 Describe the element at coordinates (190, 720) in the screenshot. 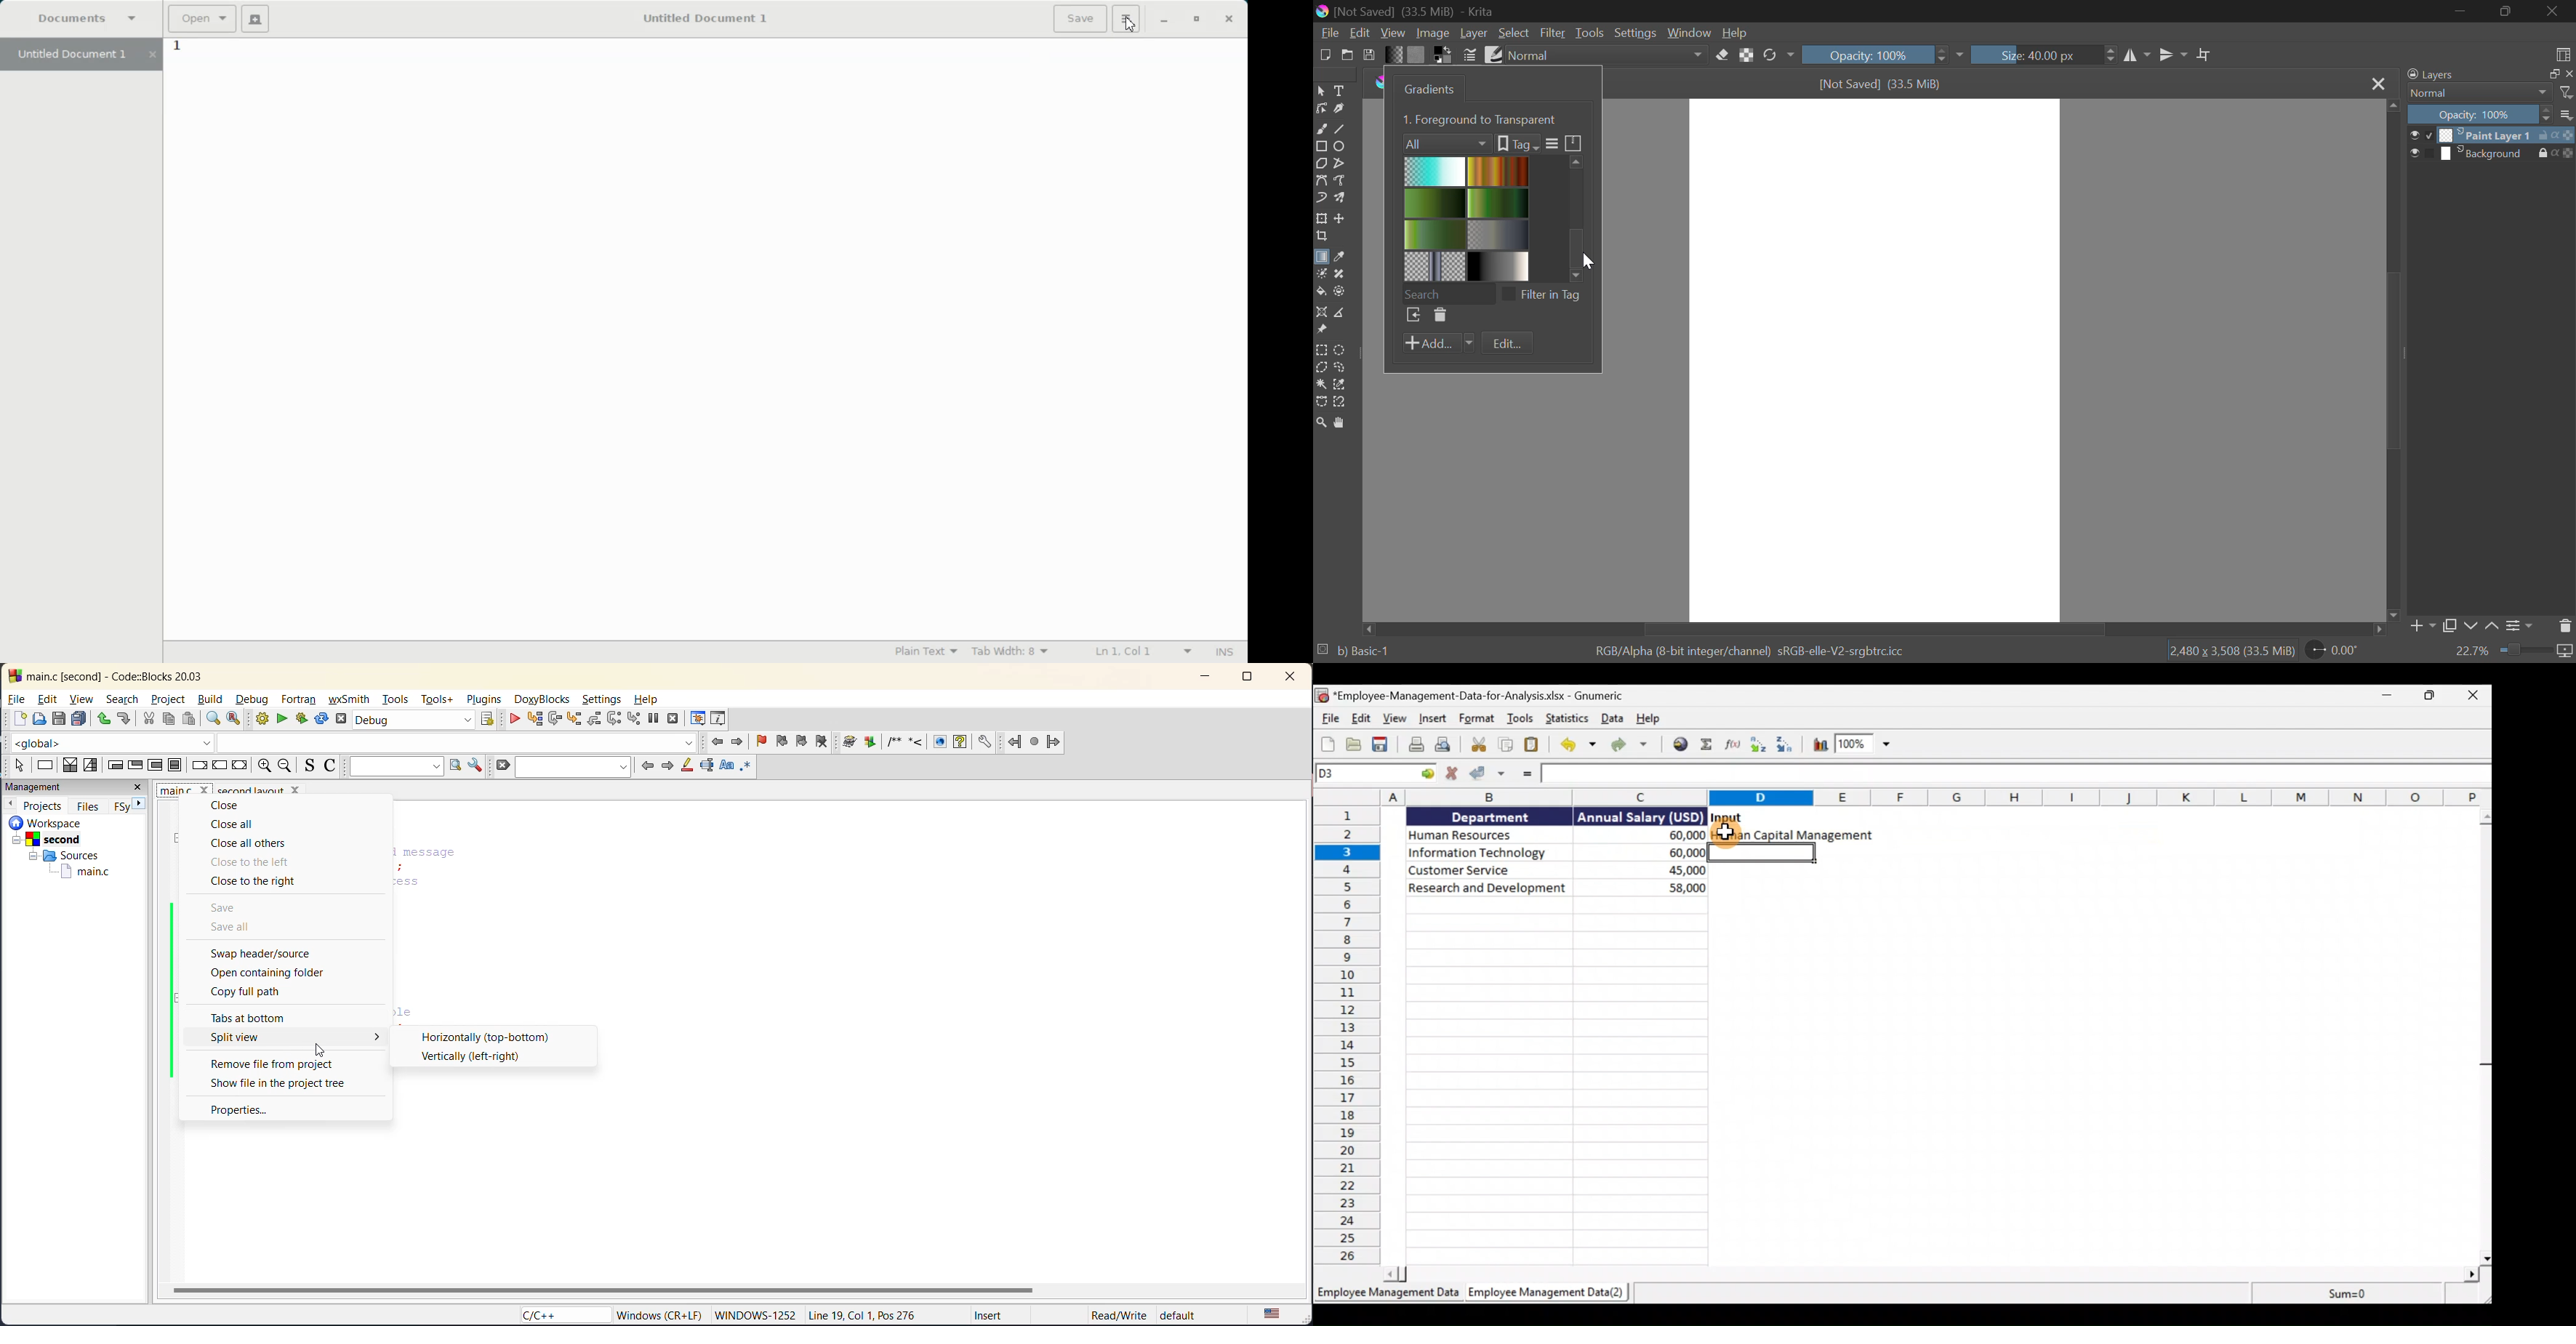

I see `paste` at that location.